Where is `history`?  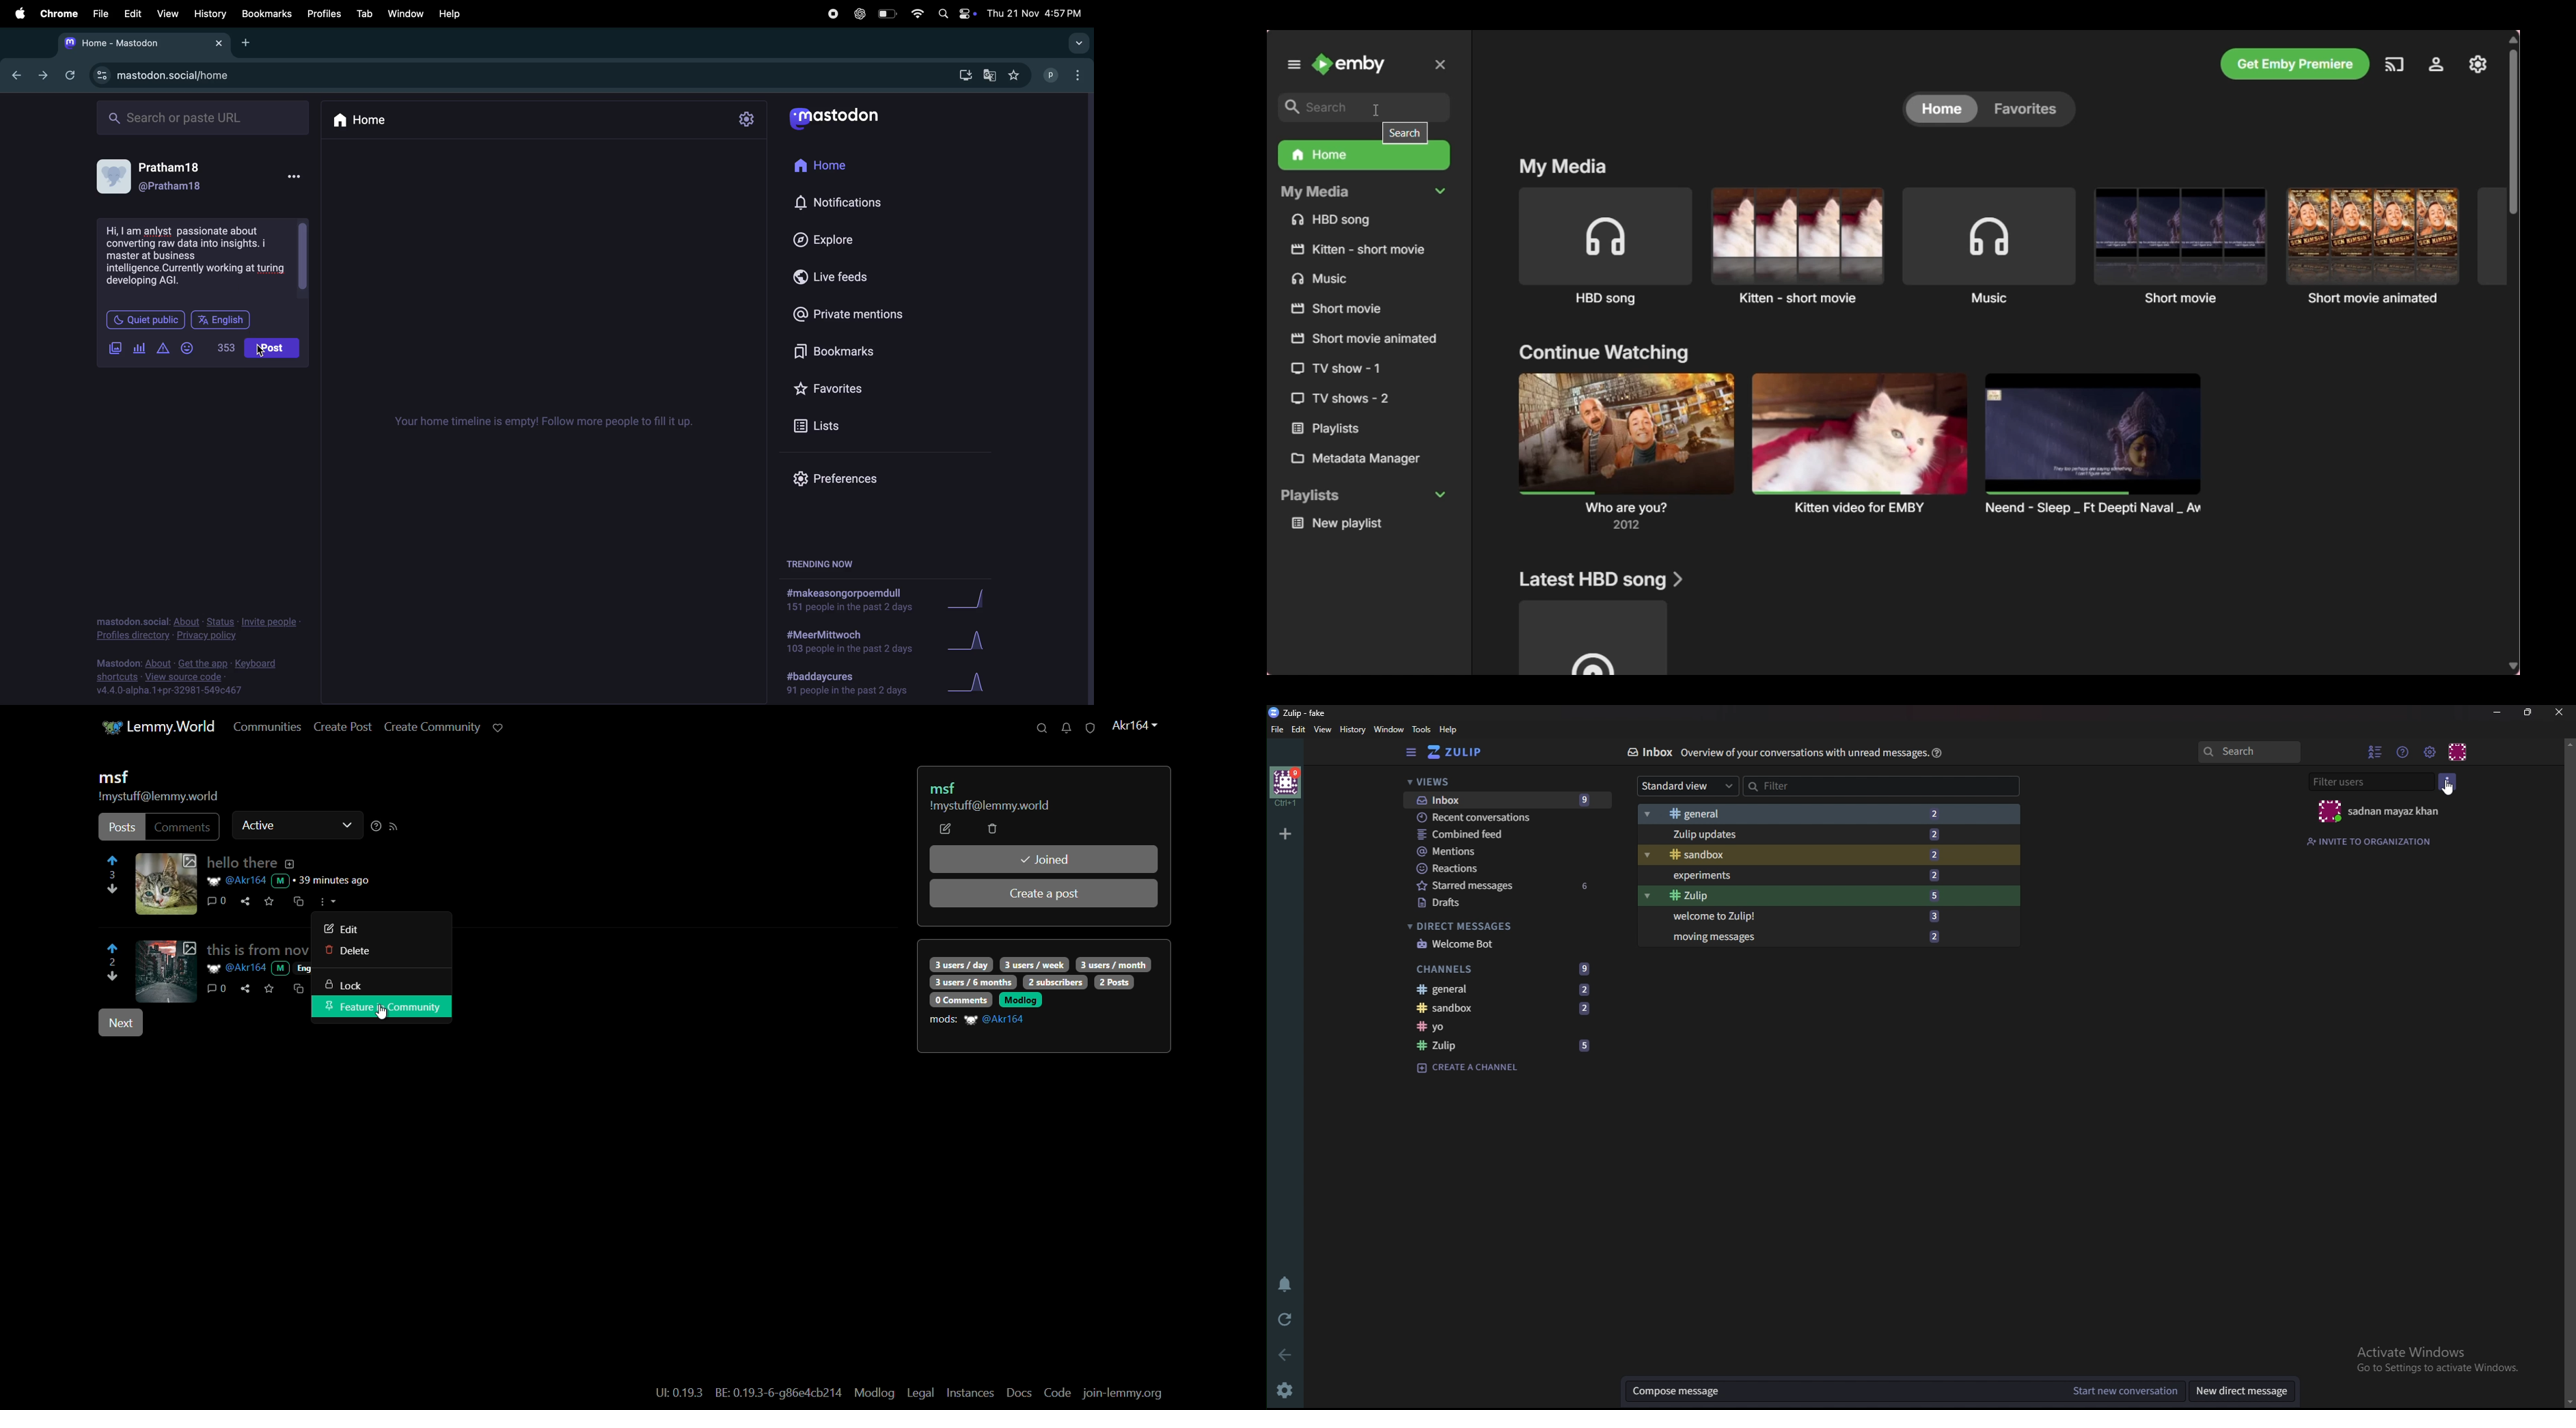 history is located at coordinates (1350, 730).